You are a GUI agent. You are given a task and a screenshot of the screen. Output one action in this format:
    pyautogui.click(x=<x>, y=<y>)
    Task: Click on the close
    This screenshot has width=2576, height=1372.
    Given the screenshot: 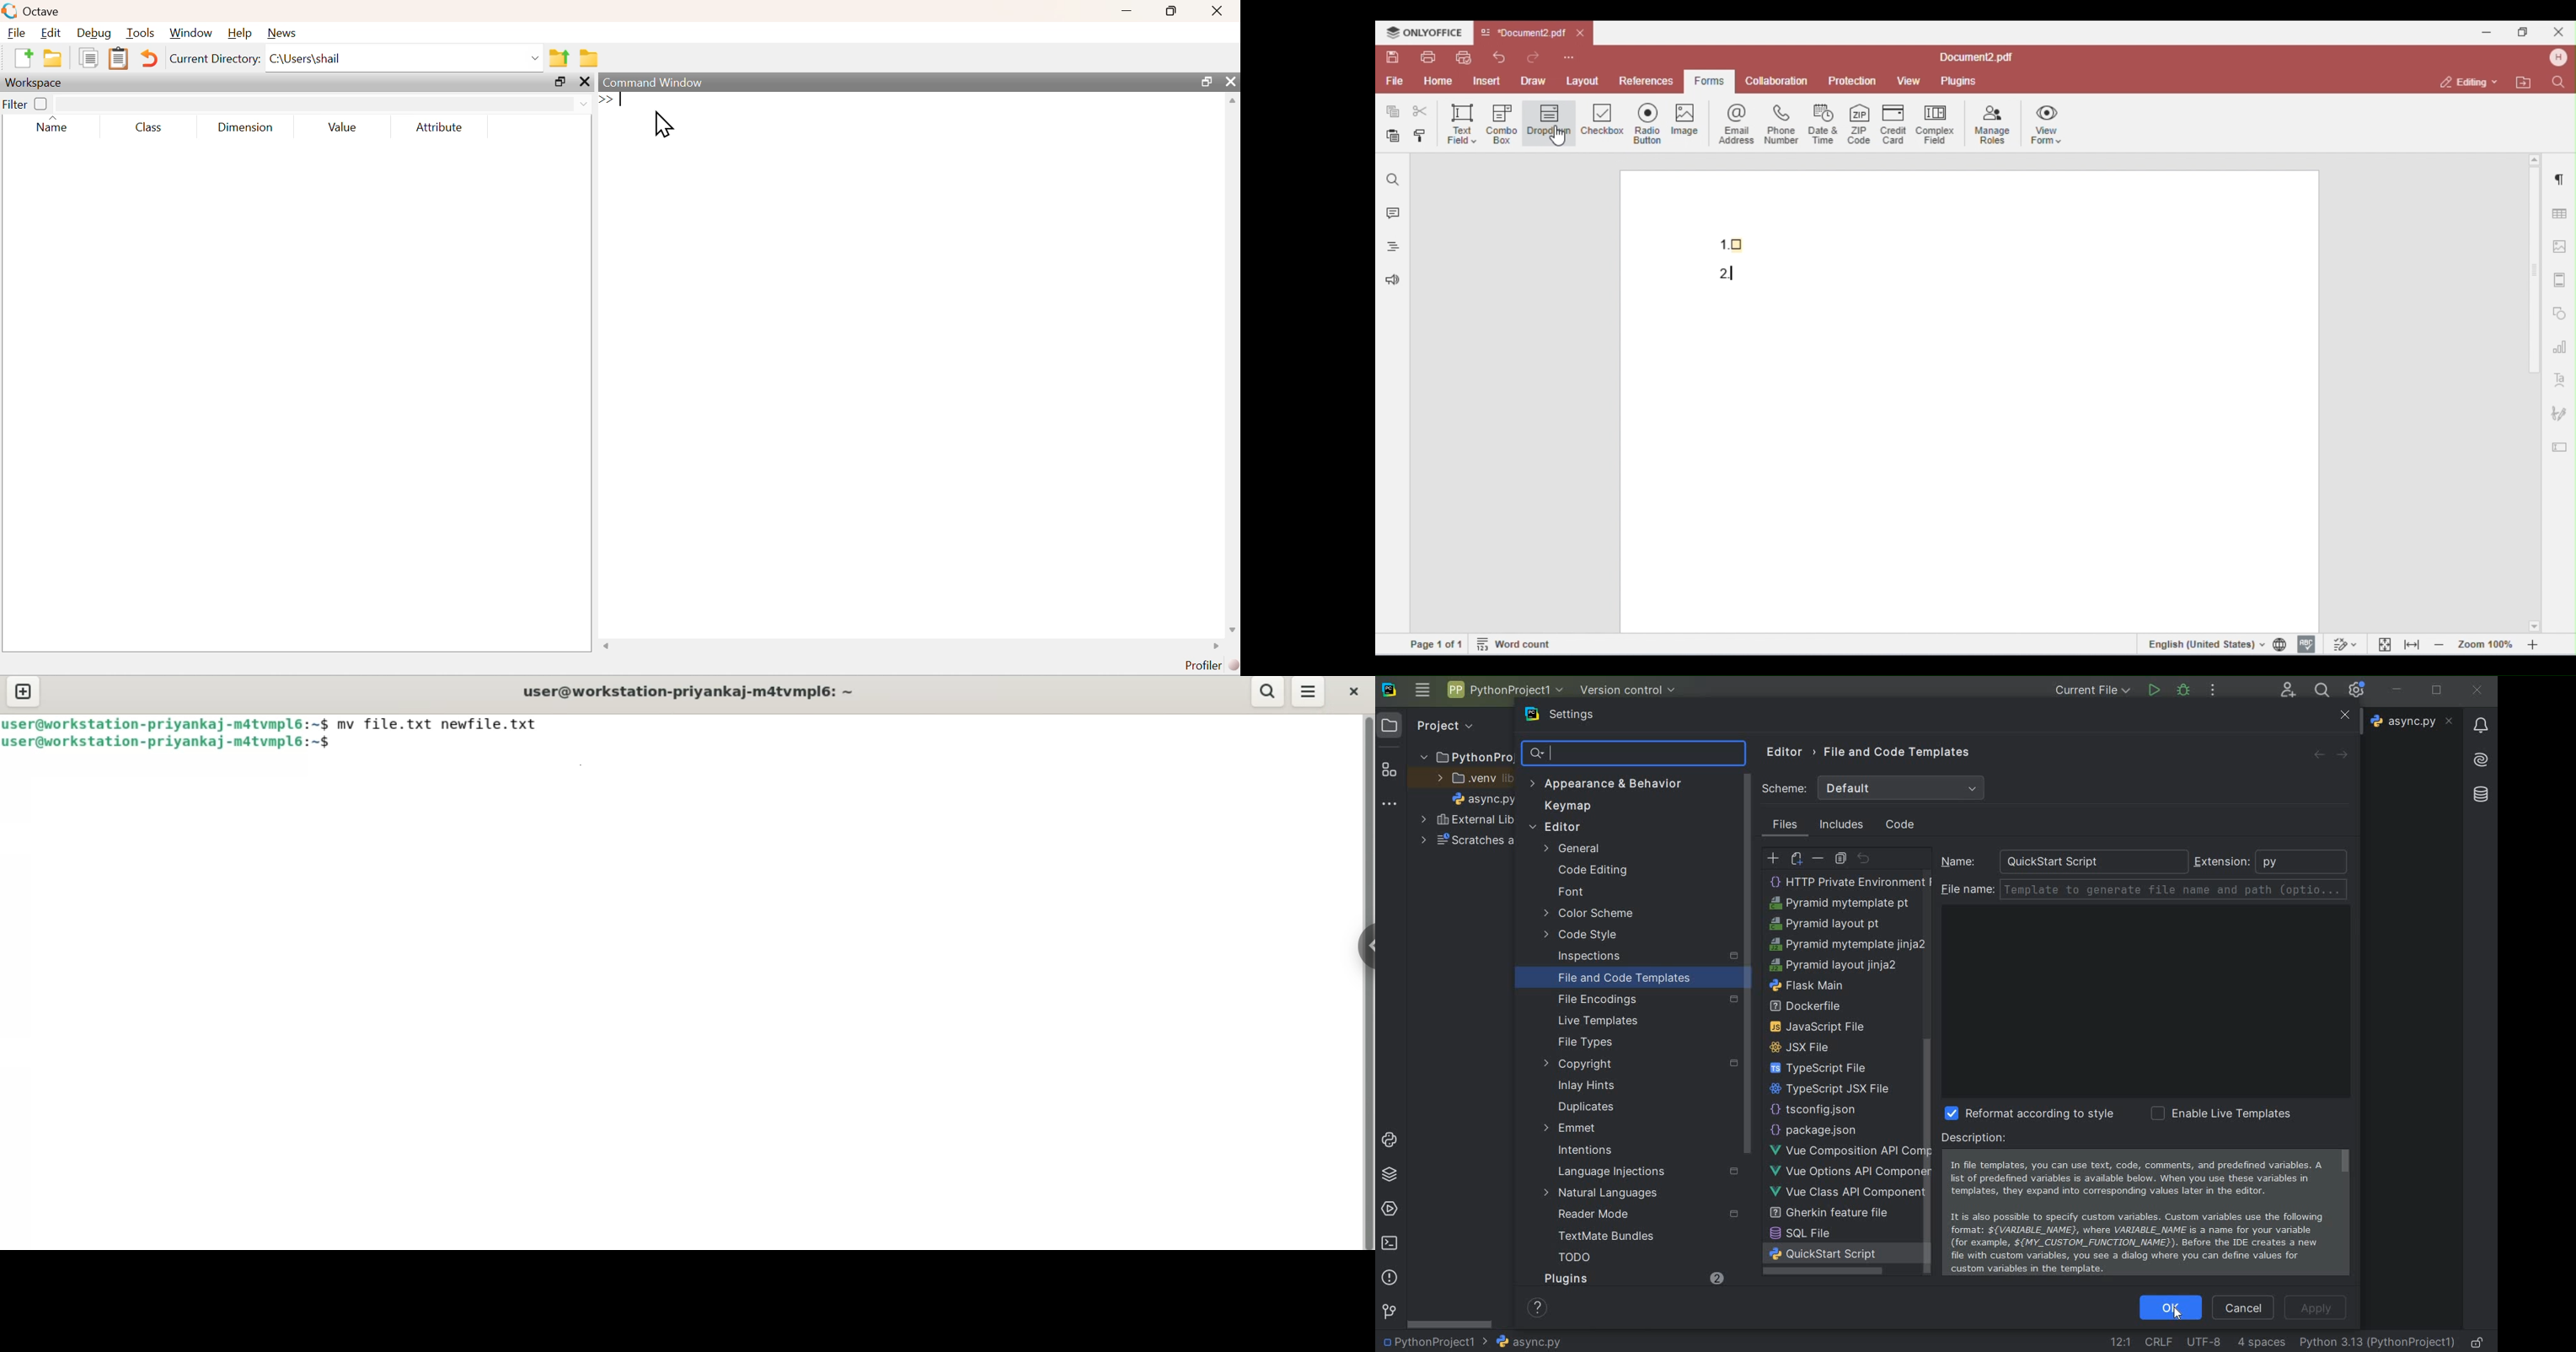 What is the action you would take?
    pyautogui.click(x=2478, y=690)
    